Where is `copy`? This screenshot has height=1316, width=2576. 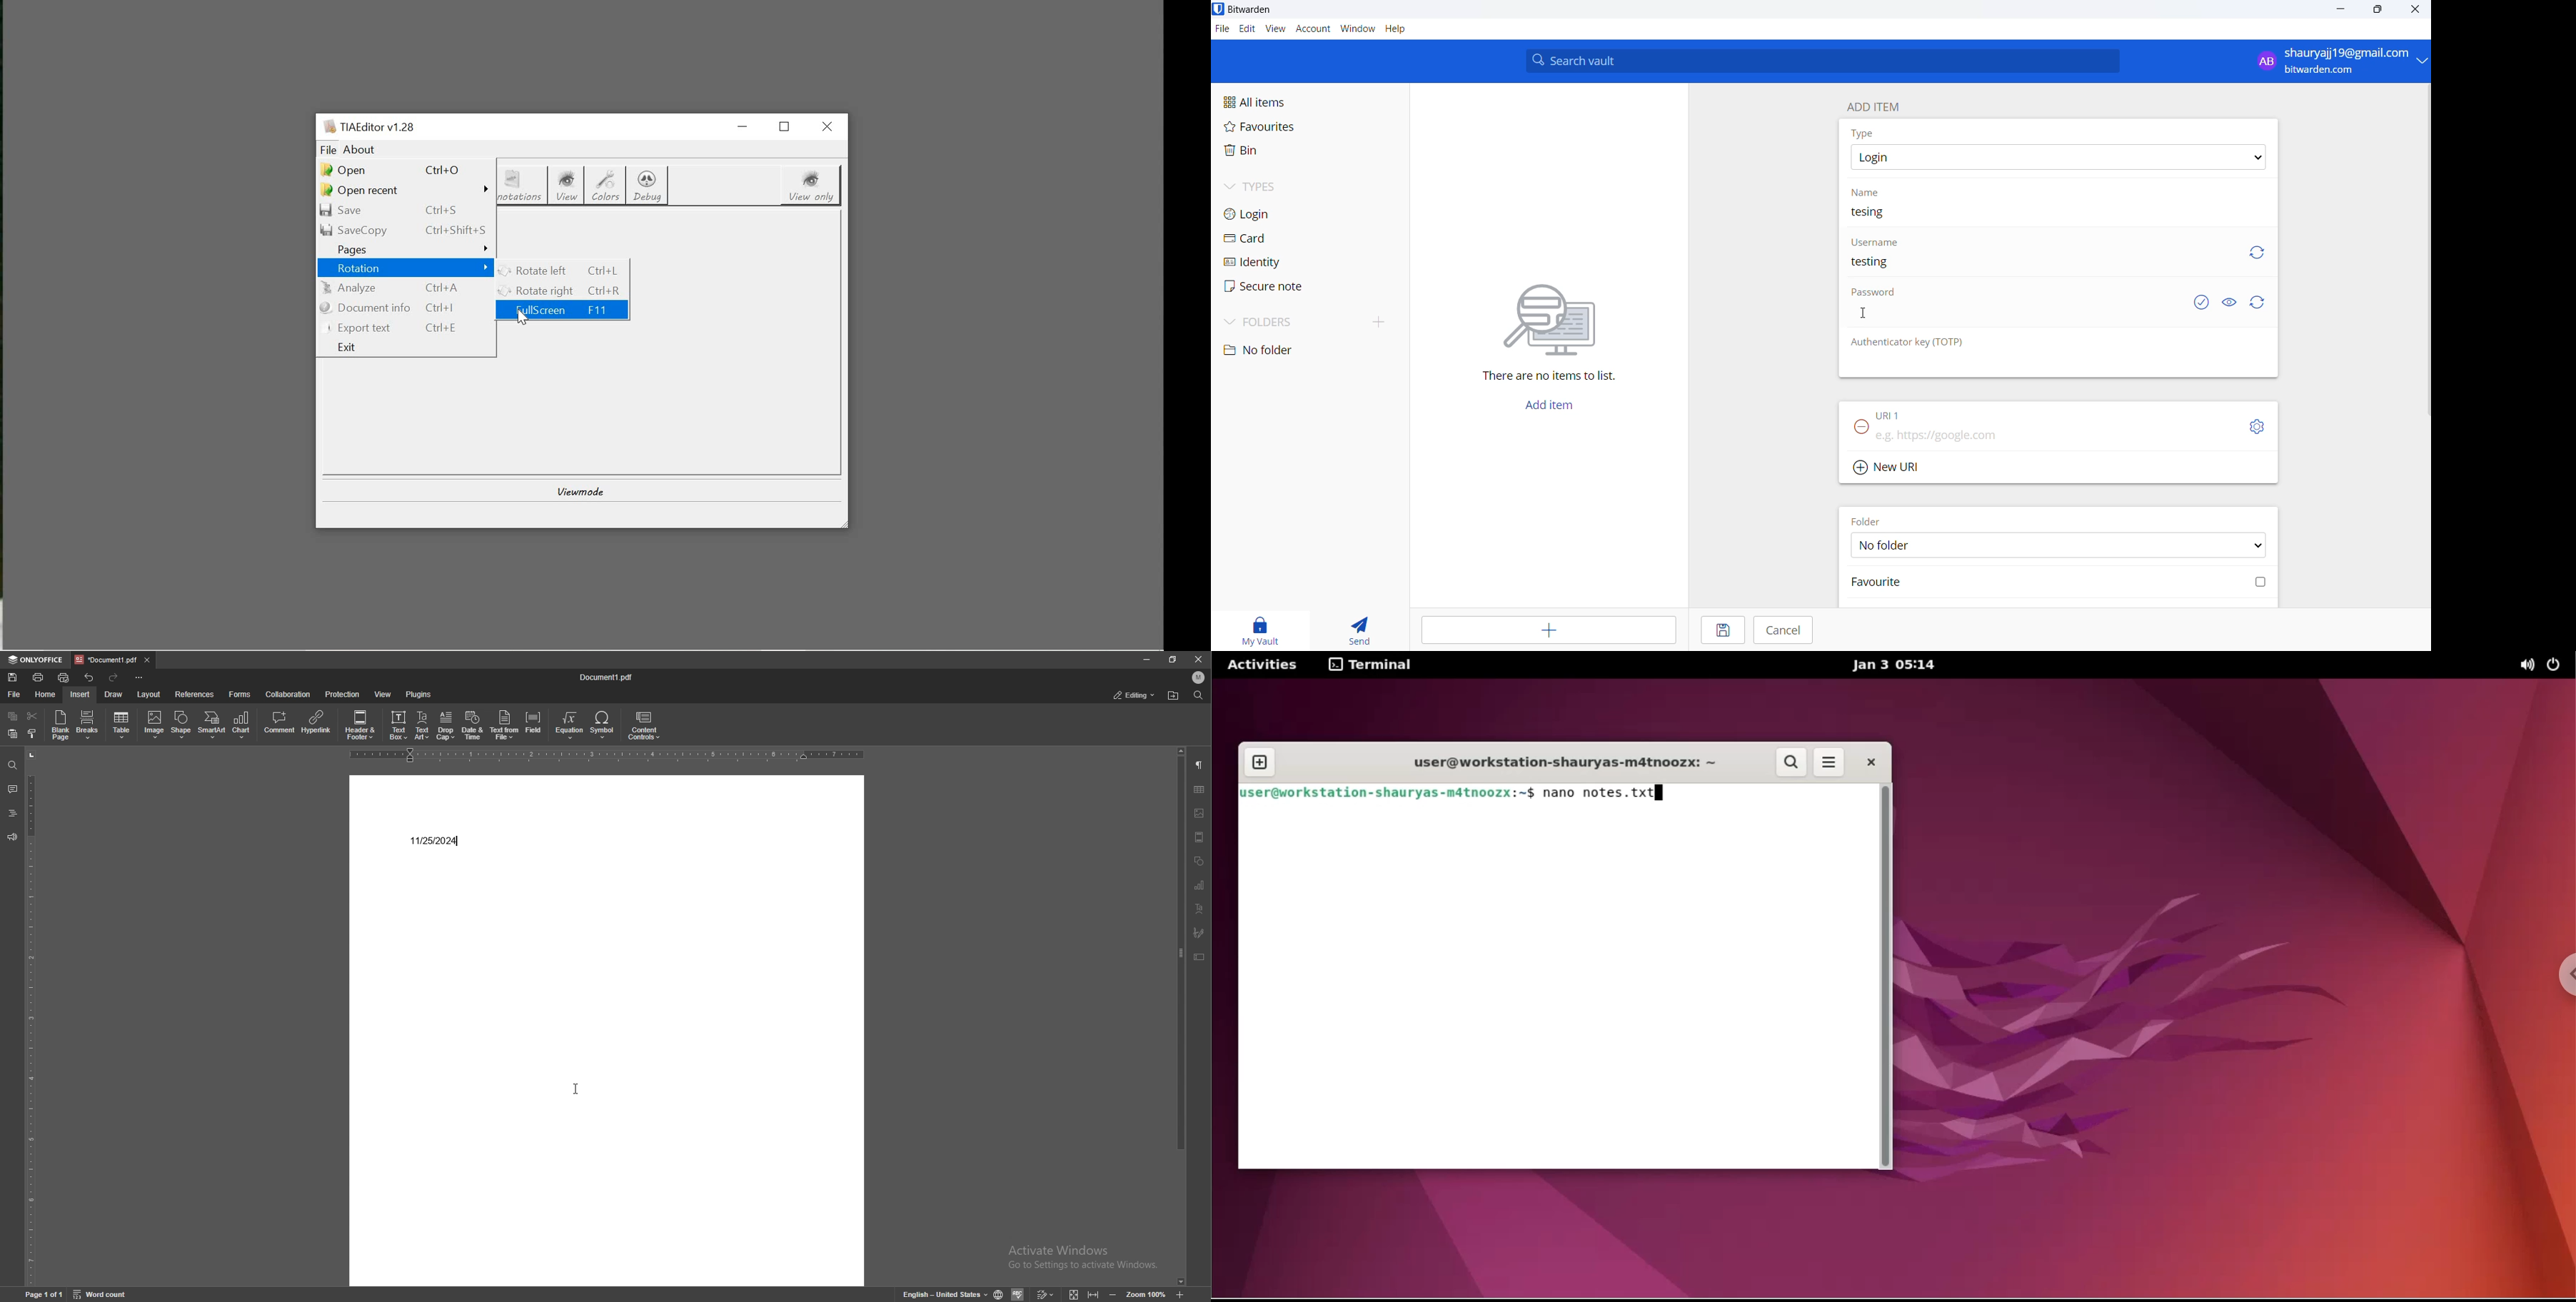 copy is located at coordinates (13, 715).